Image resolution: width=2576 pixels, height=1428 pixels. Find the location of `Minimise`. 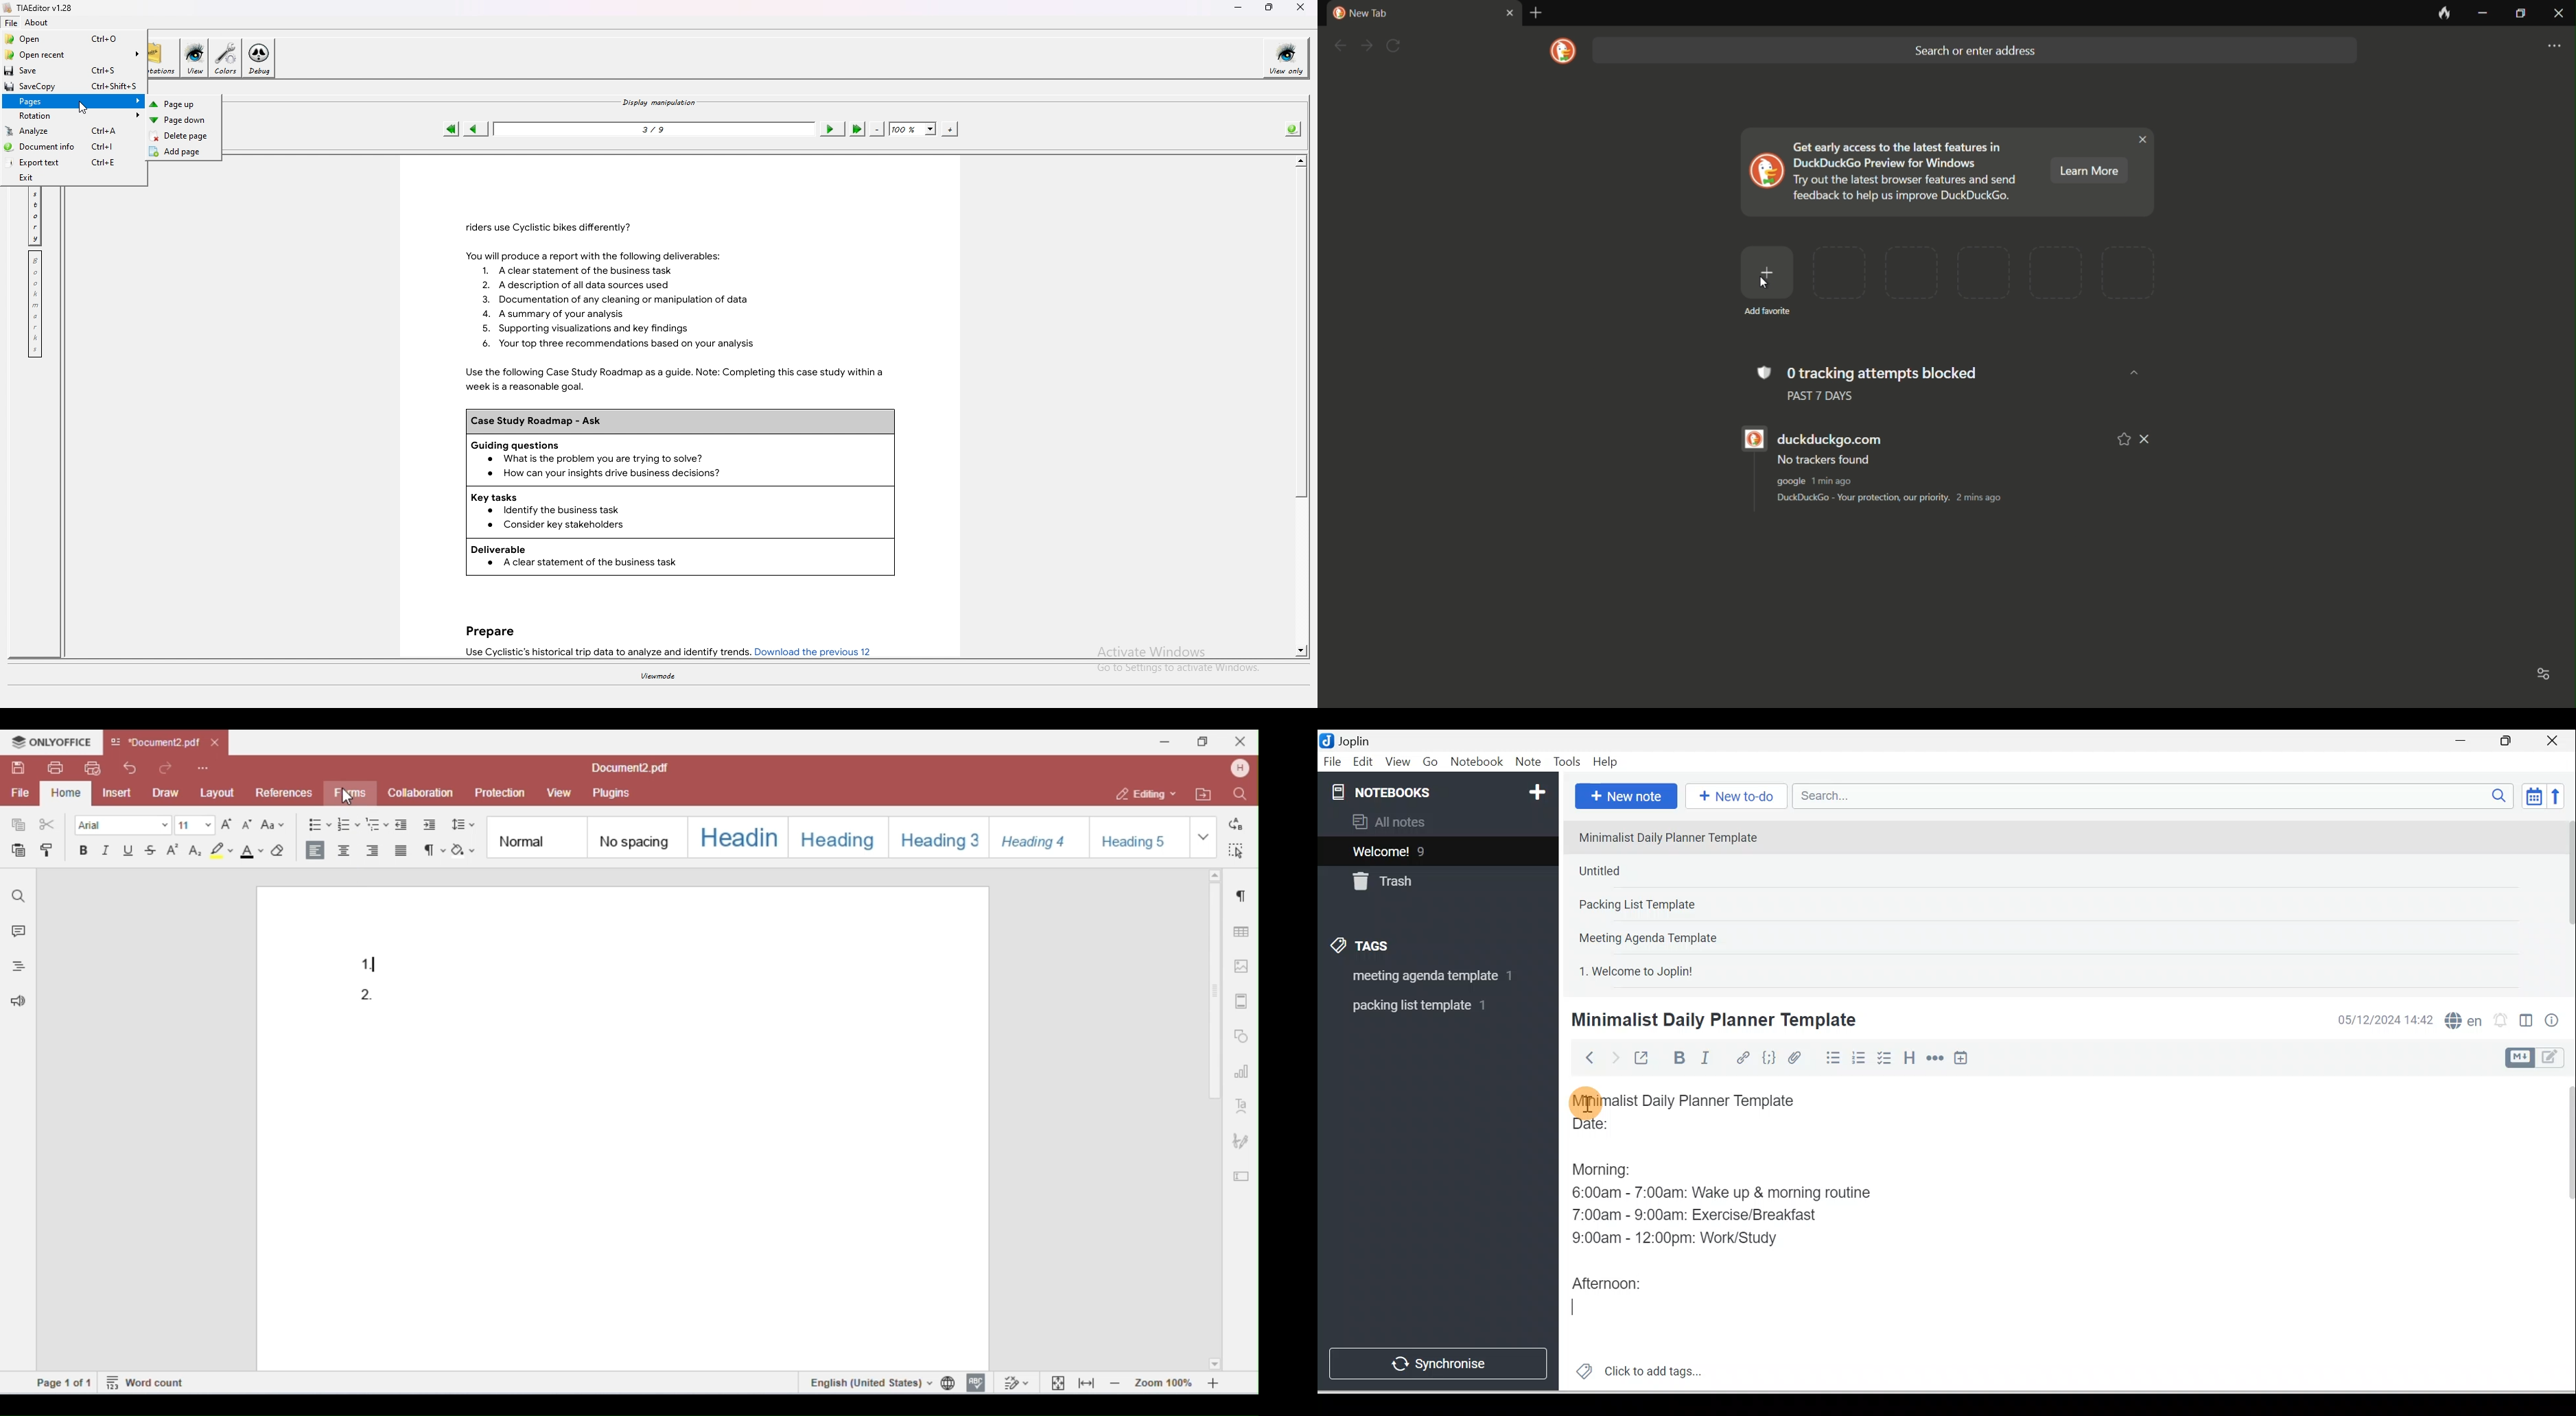

Minimise is located at coordinates (2465, 742).